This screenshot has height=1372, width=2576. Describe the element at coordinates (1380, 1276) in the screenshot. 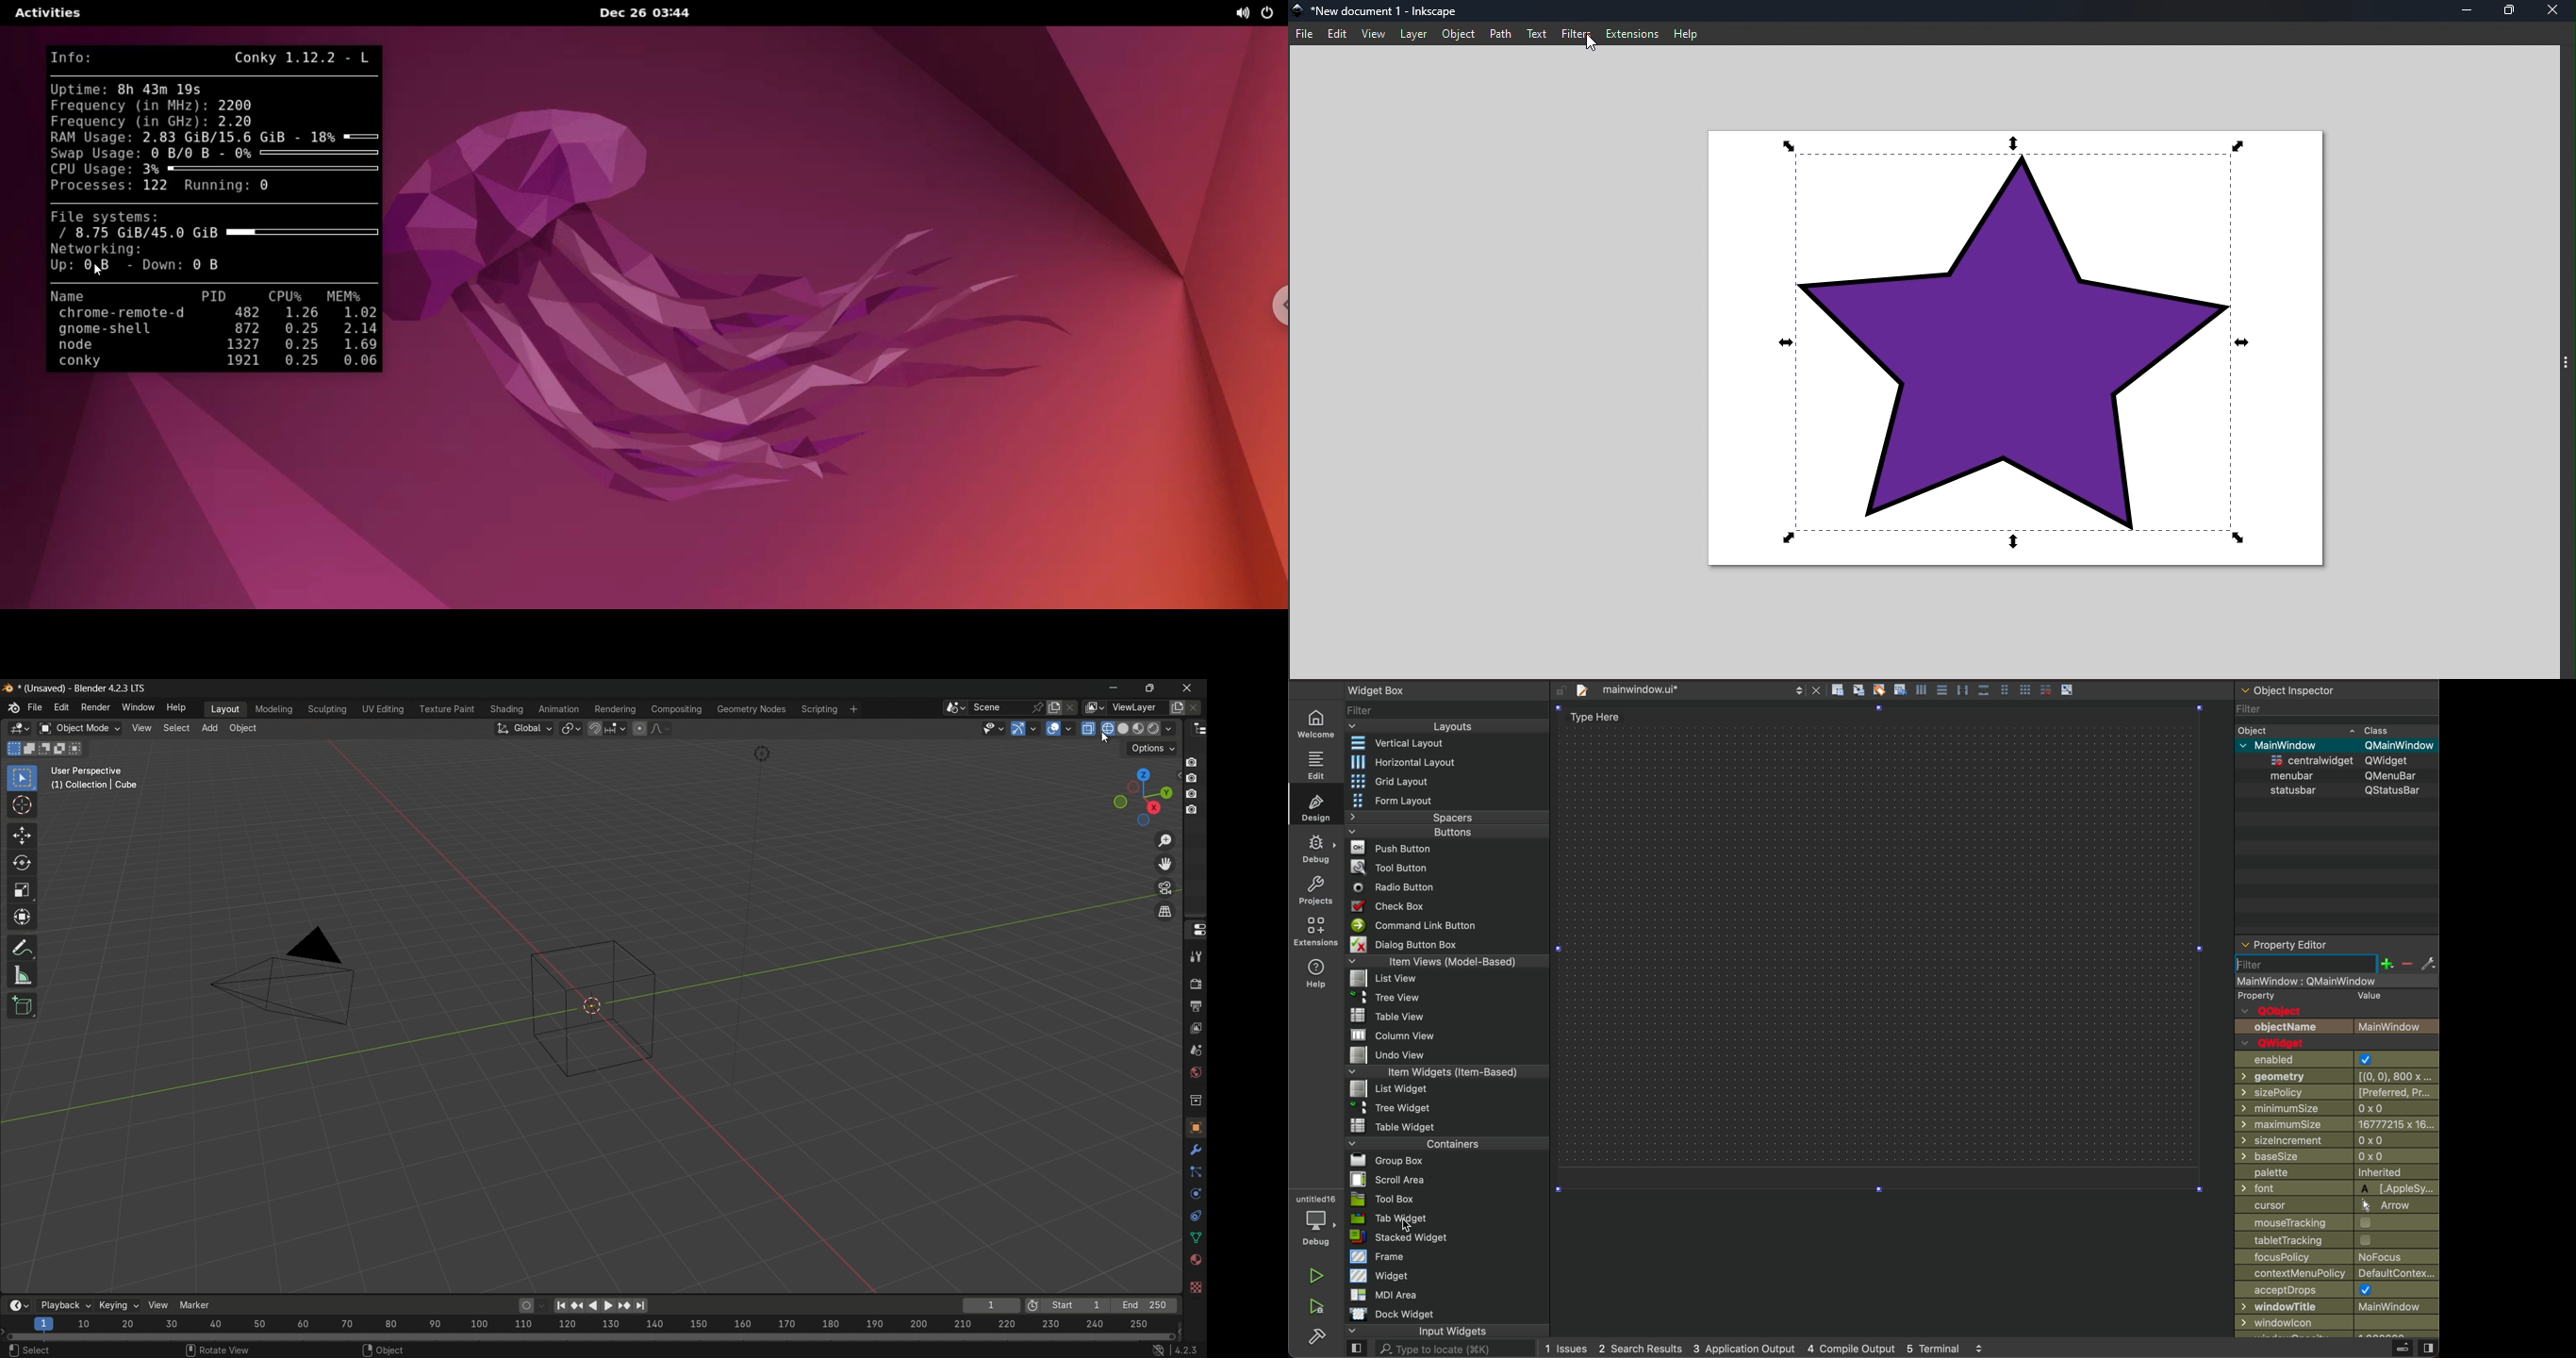

I see `Widget` at that location.